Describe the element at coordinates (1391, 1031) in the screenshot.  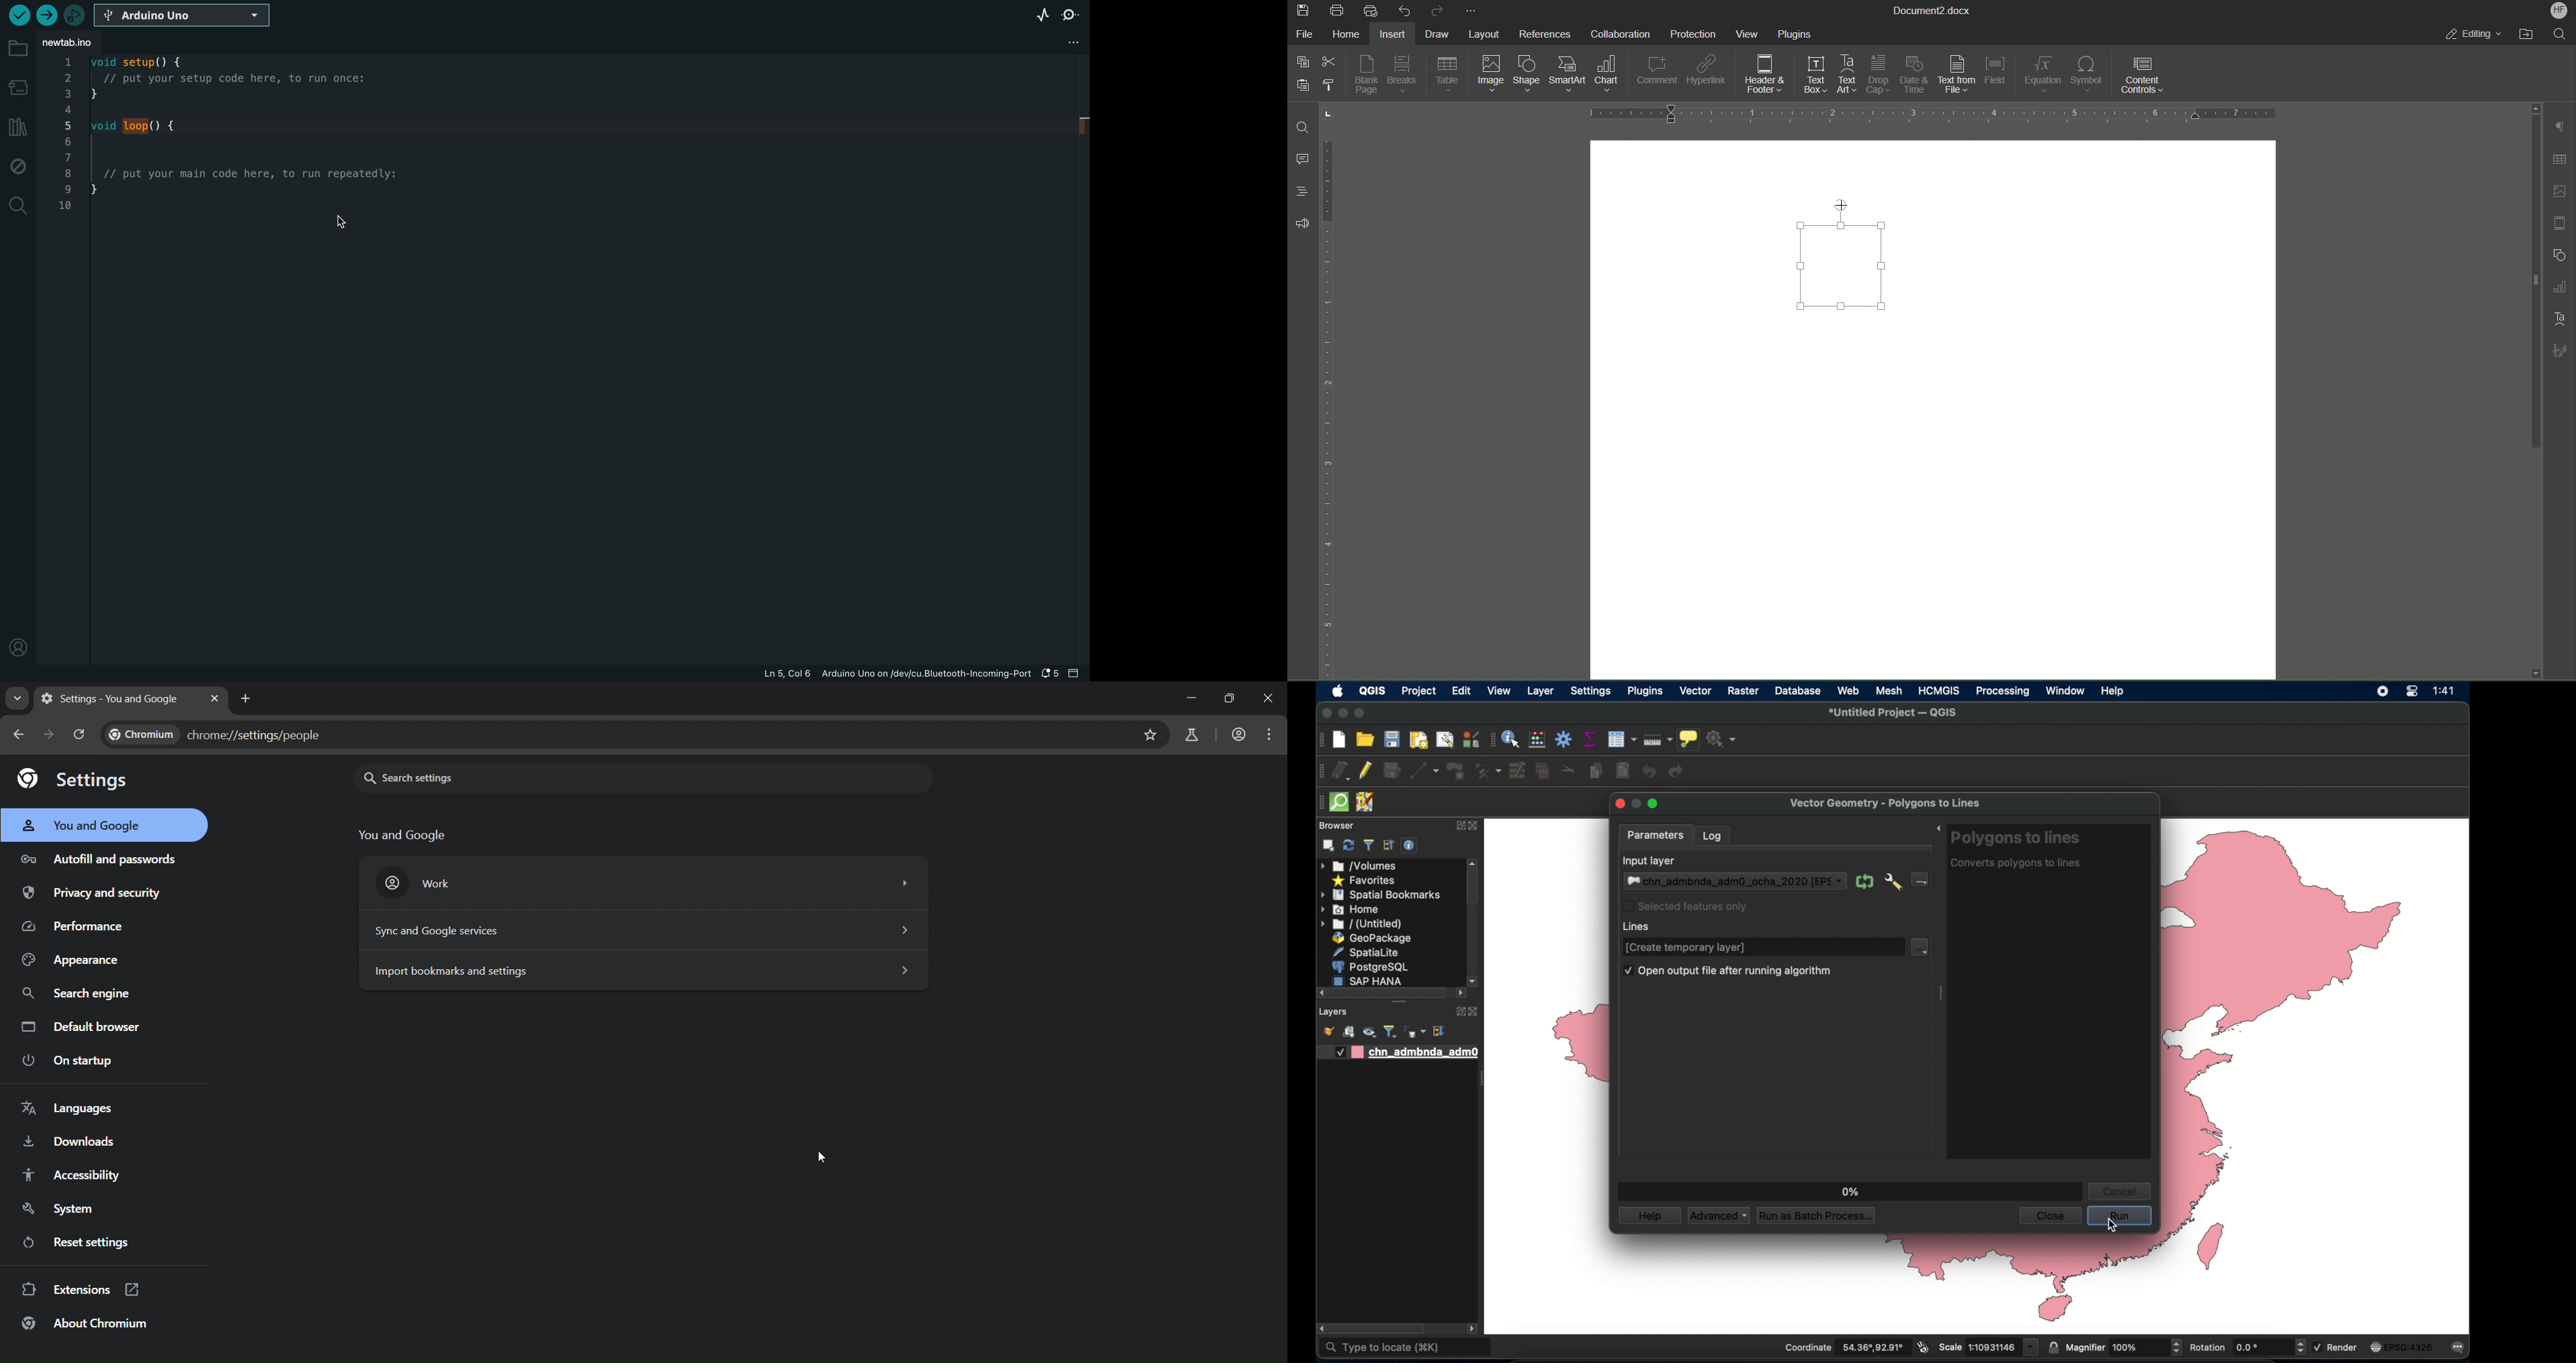
I see `filter legend` at that location.